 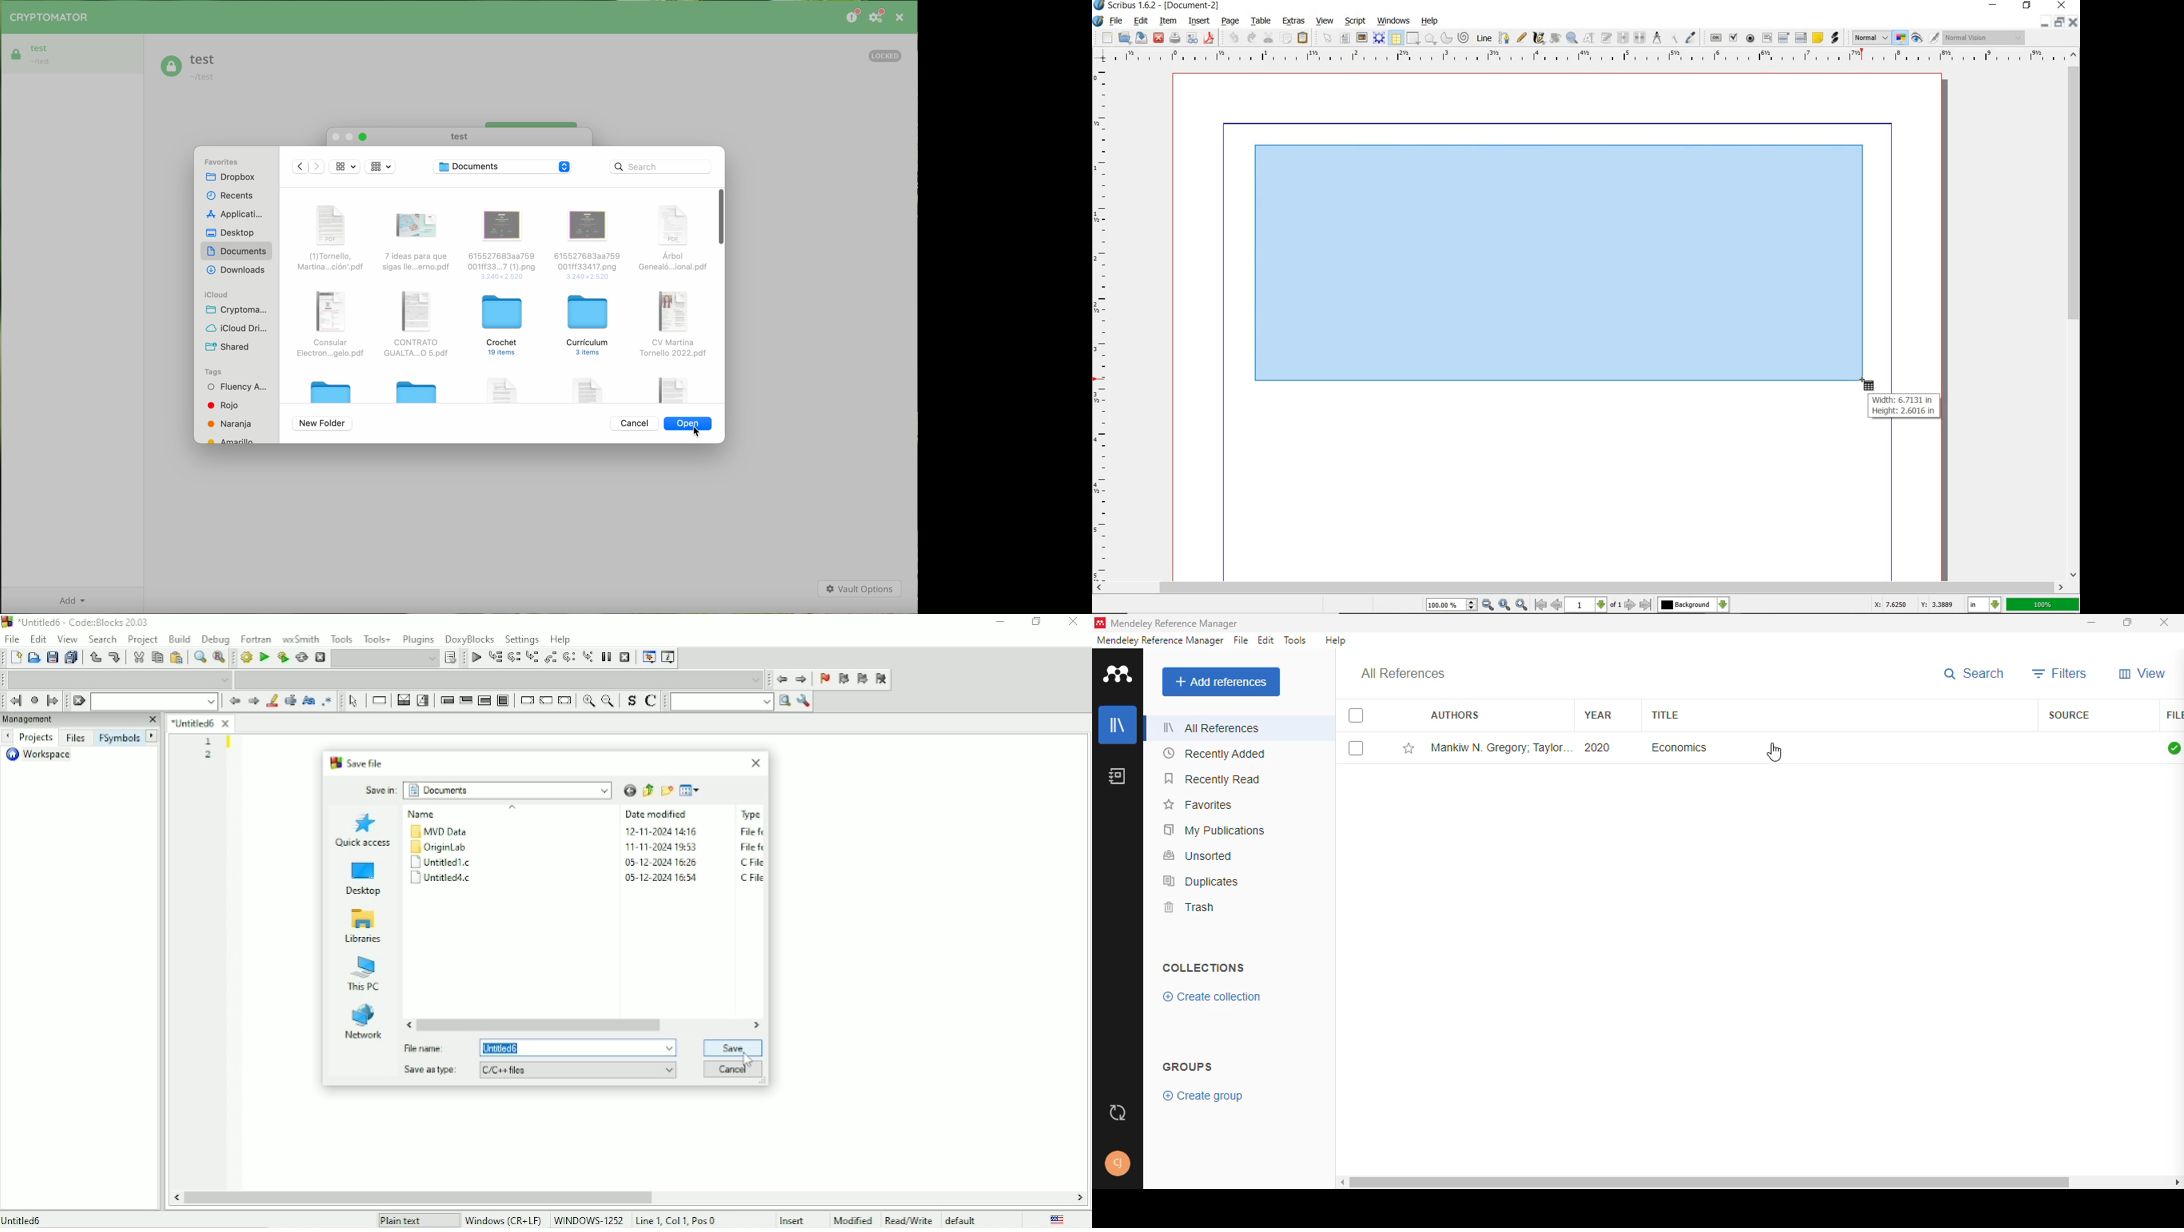 What do you see at coordinates (1430, 39) in the screenshot?
I see `polygon` at bounding box center [1430, 39].